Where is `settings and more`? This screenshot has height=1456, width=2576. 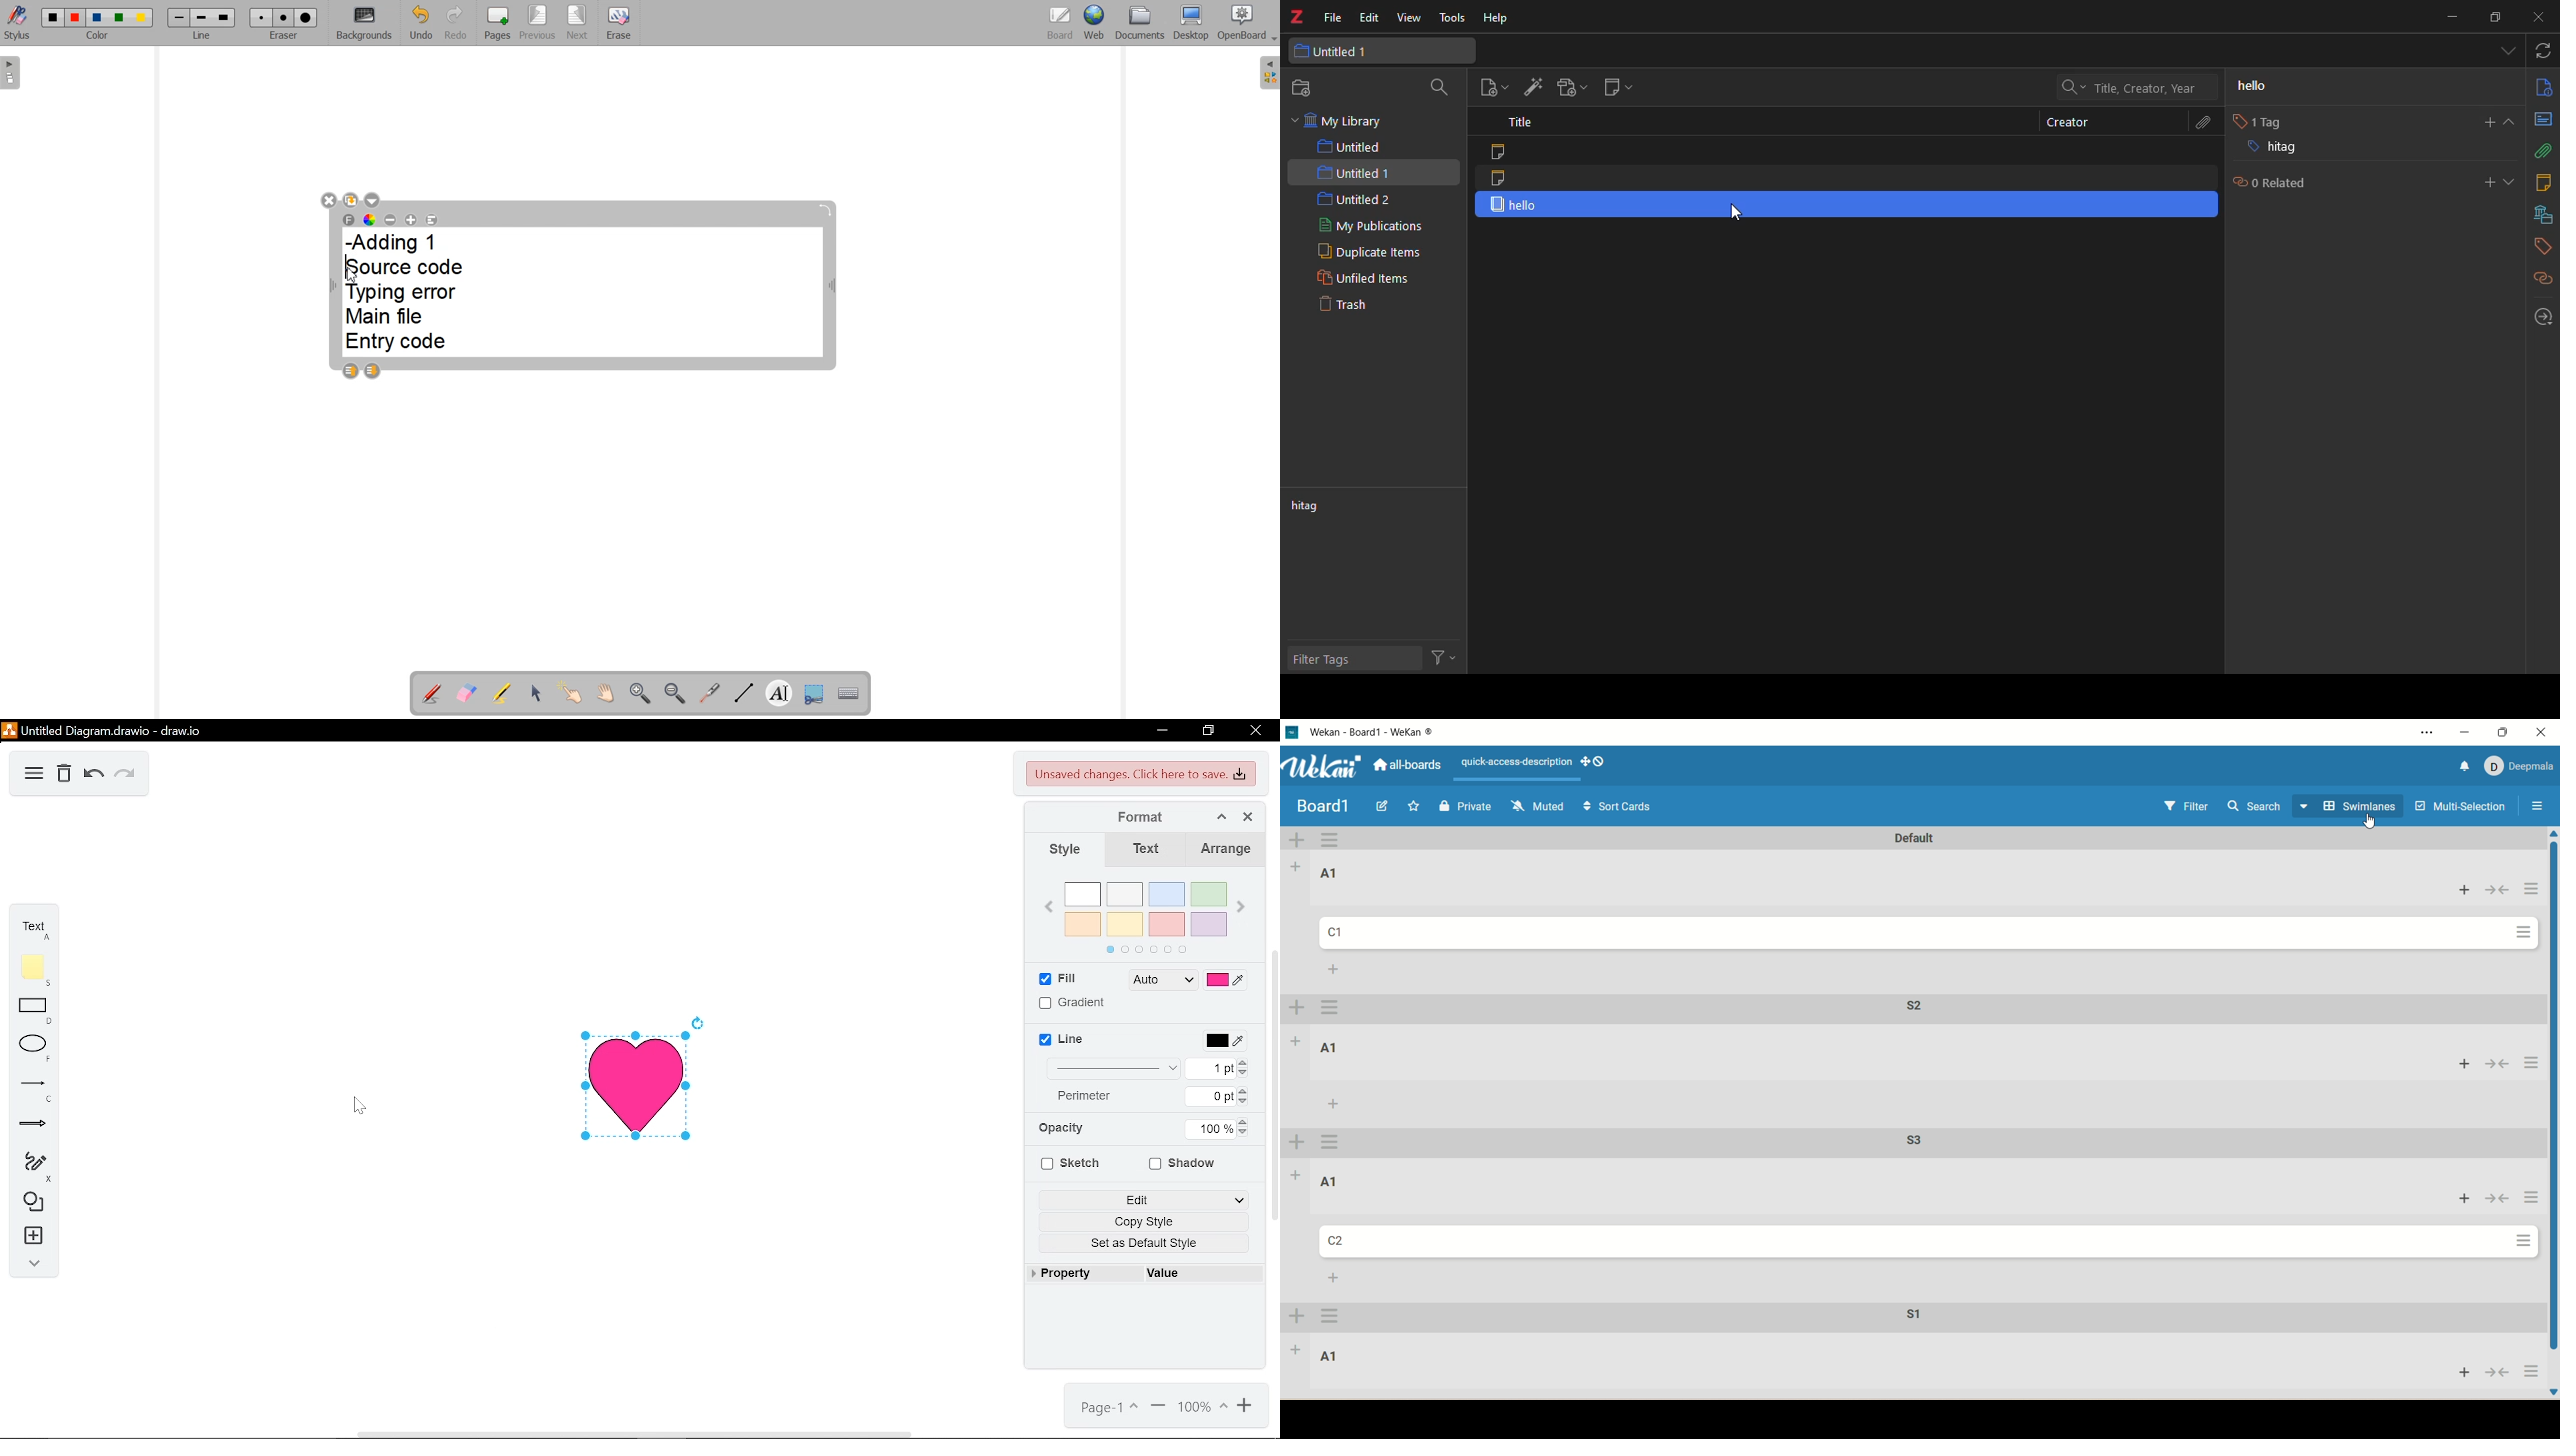 settings and more is located at coordinates (2425, 734).